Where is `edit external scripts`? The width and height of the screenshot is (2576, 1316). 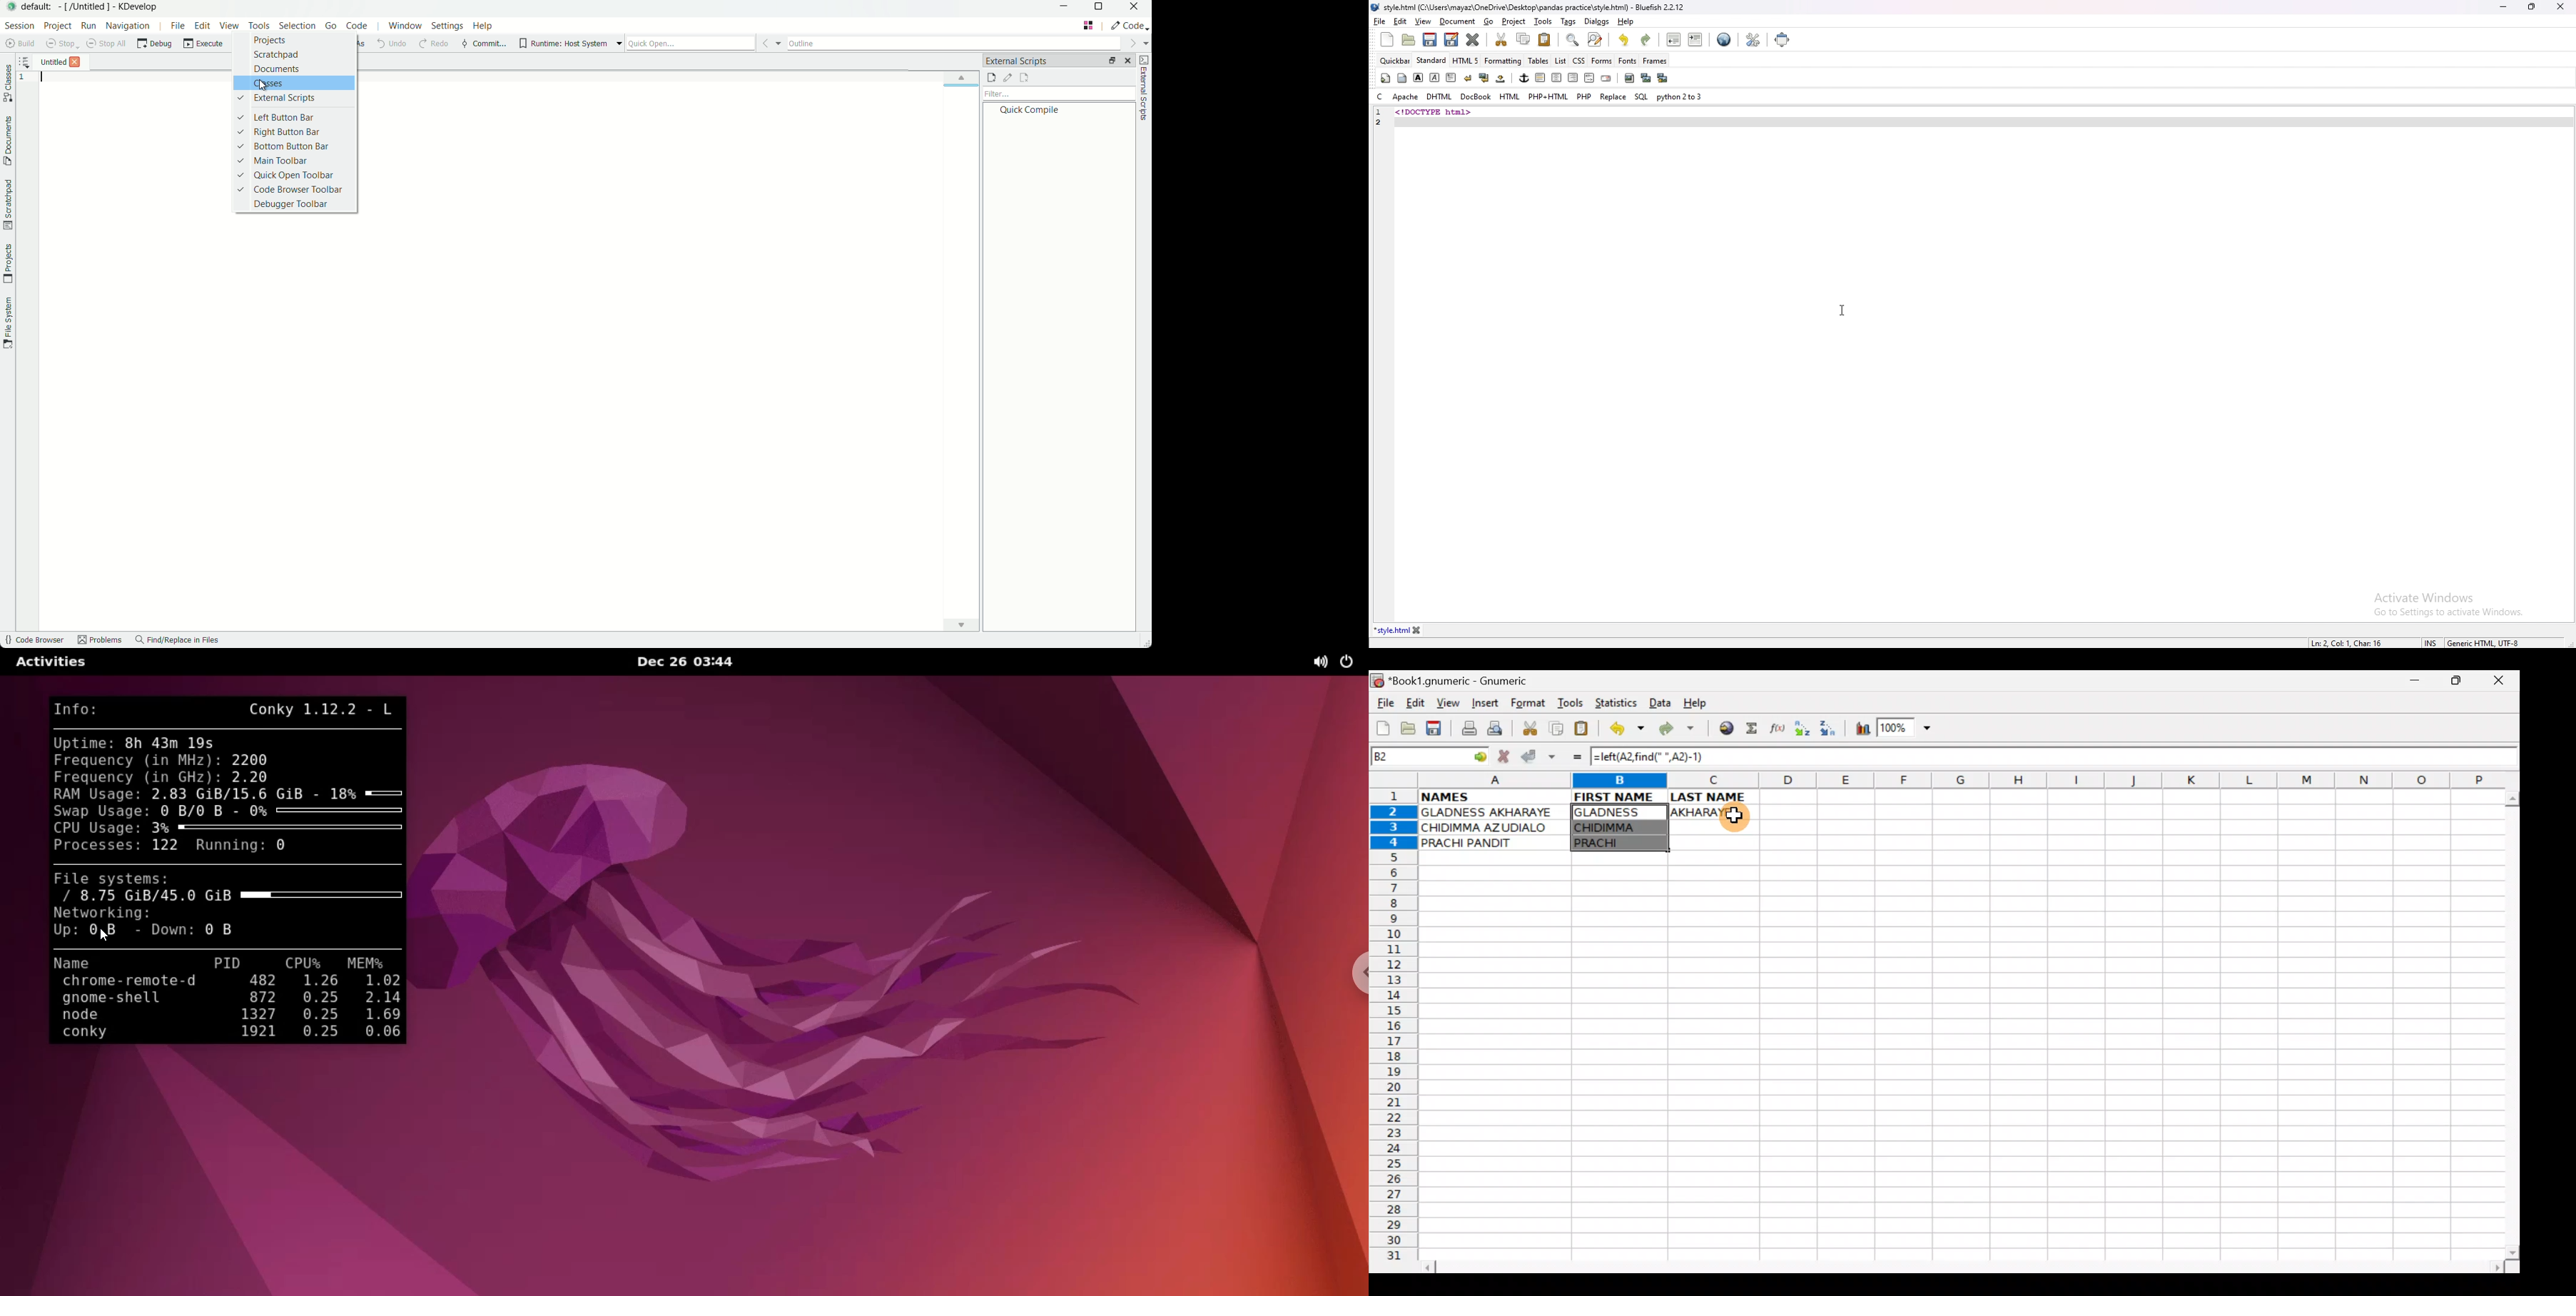 edit external scripts is located at coordinates (1008, 78).